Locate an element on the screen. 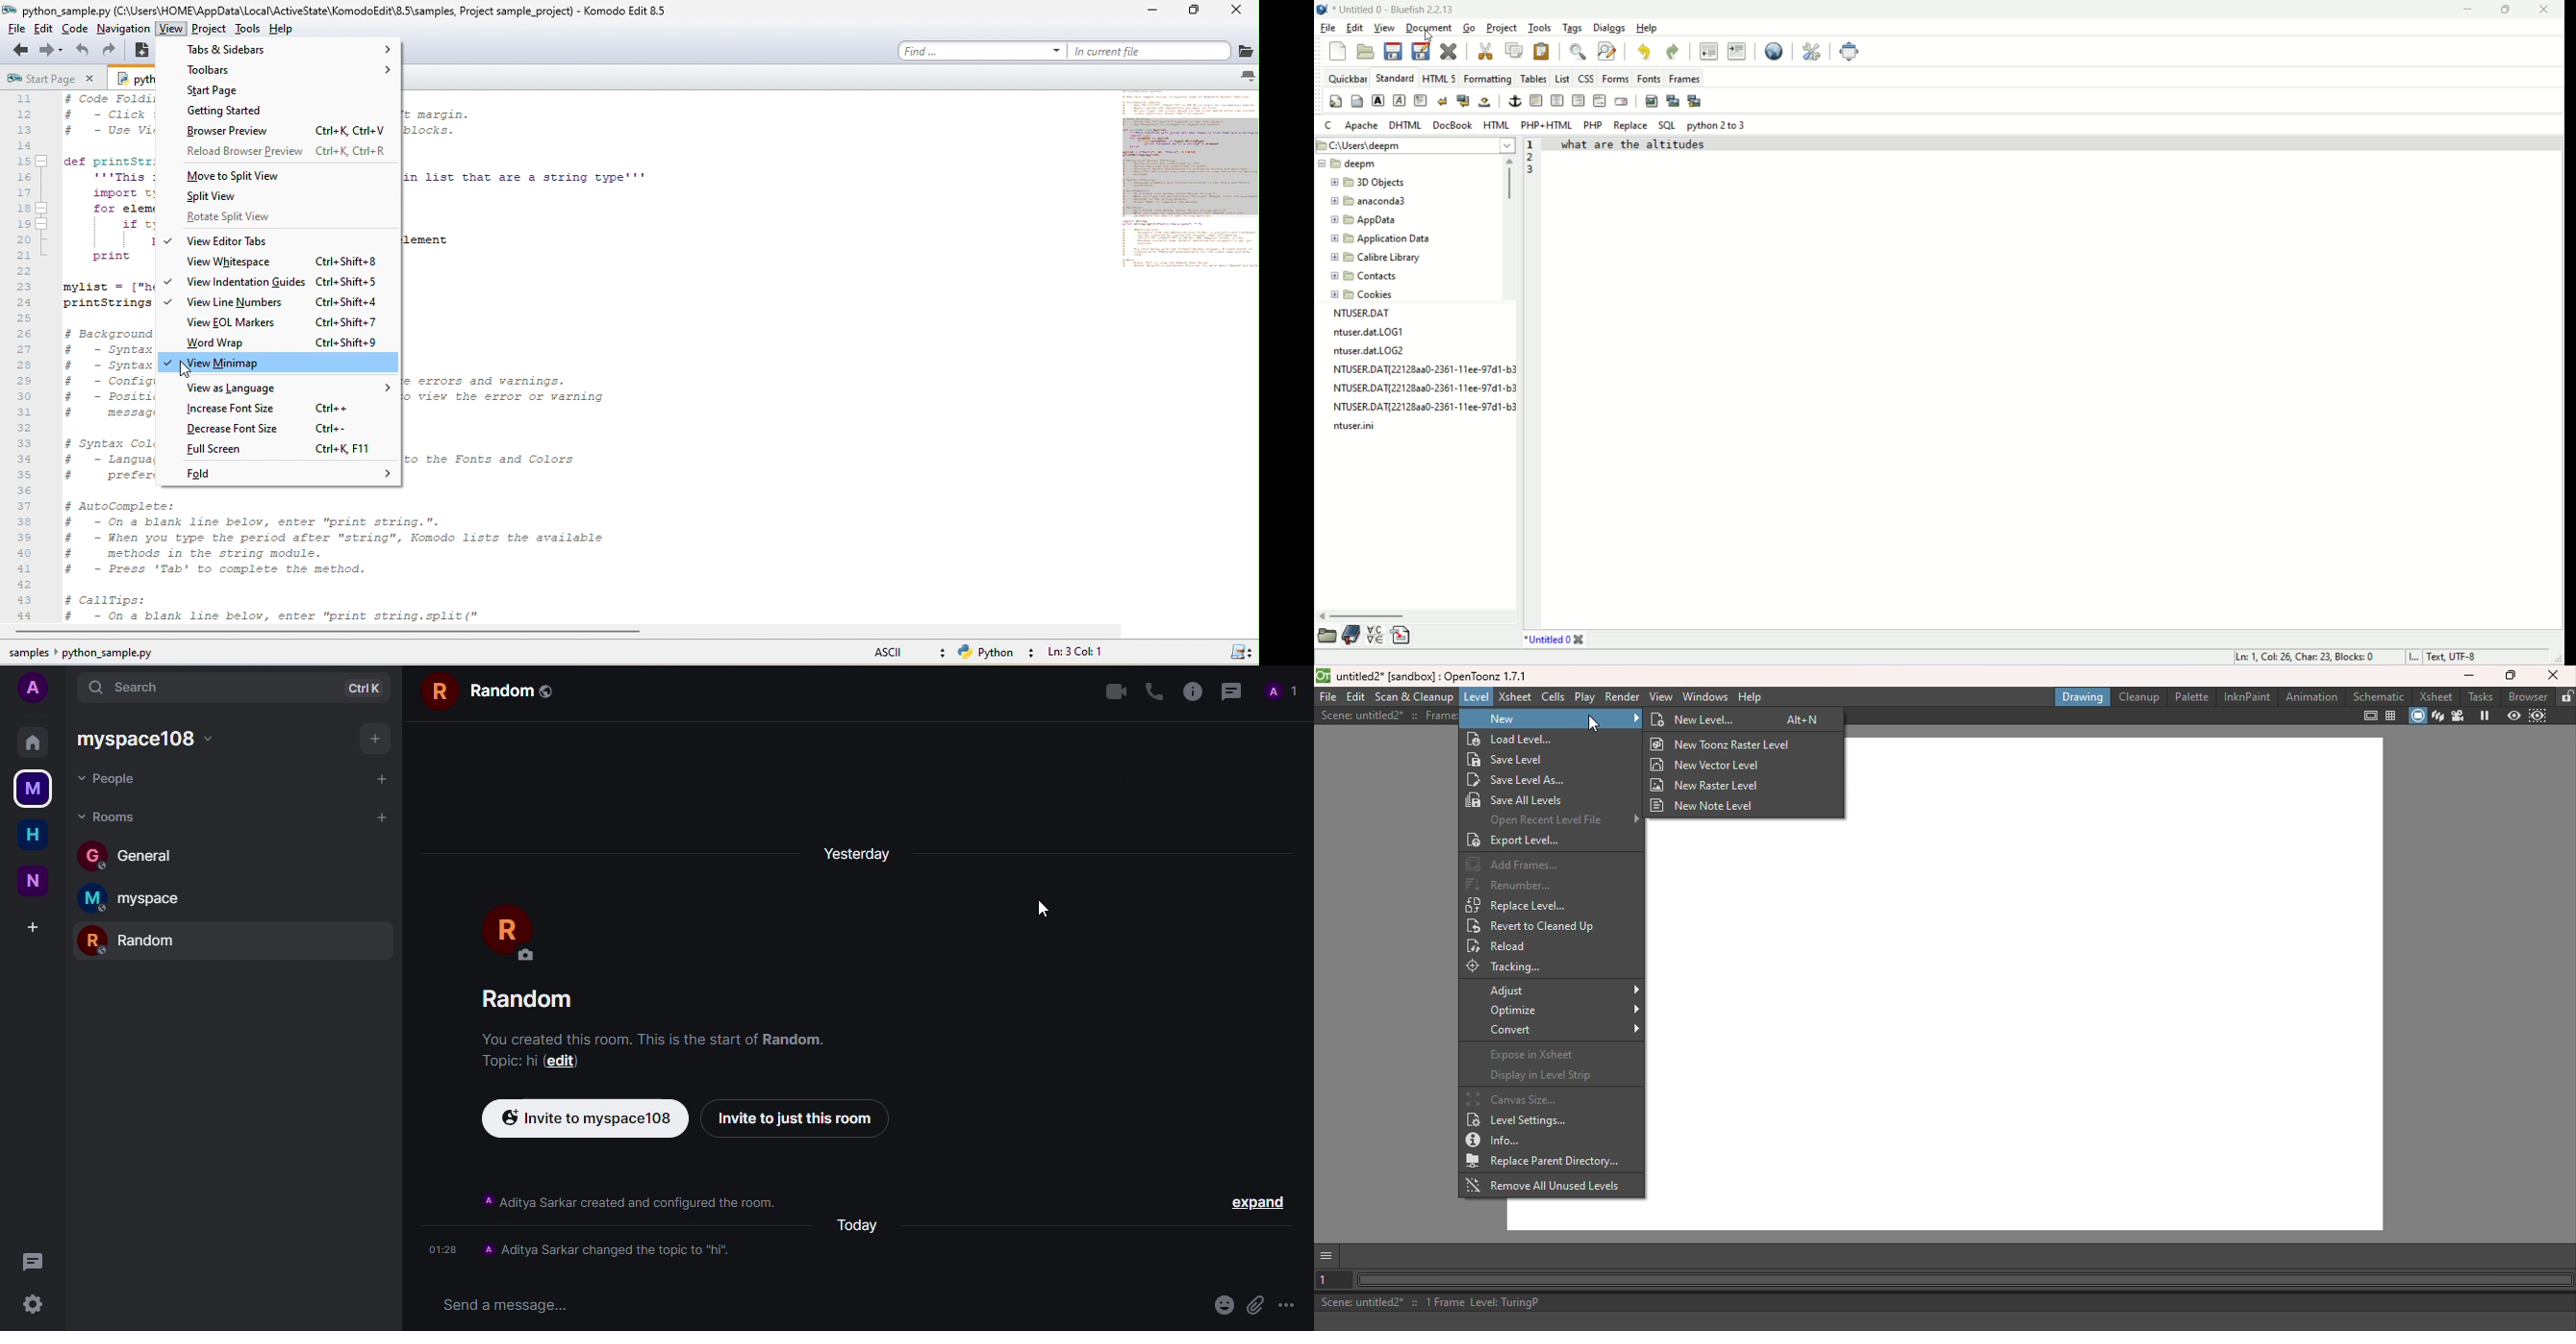 Image resolution: width=2576 pixels, height=1344 pixels. calibre is located at coordinates (1375, 259).